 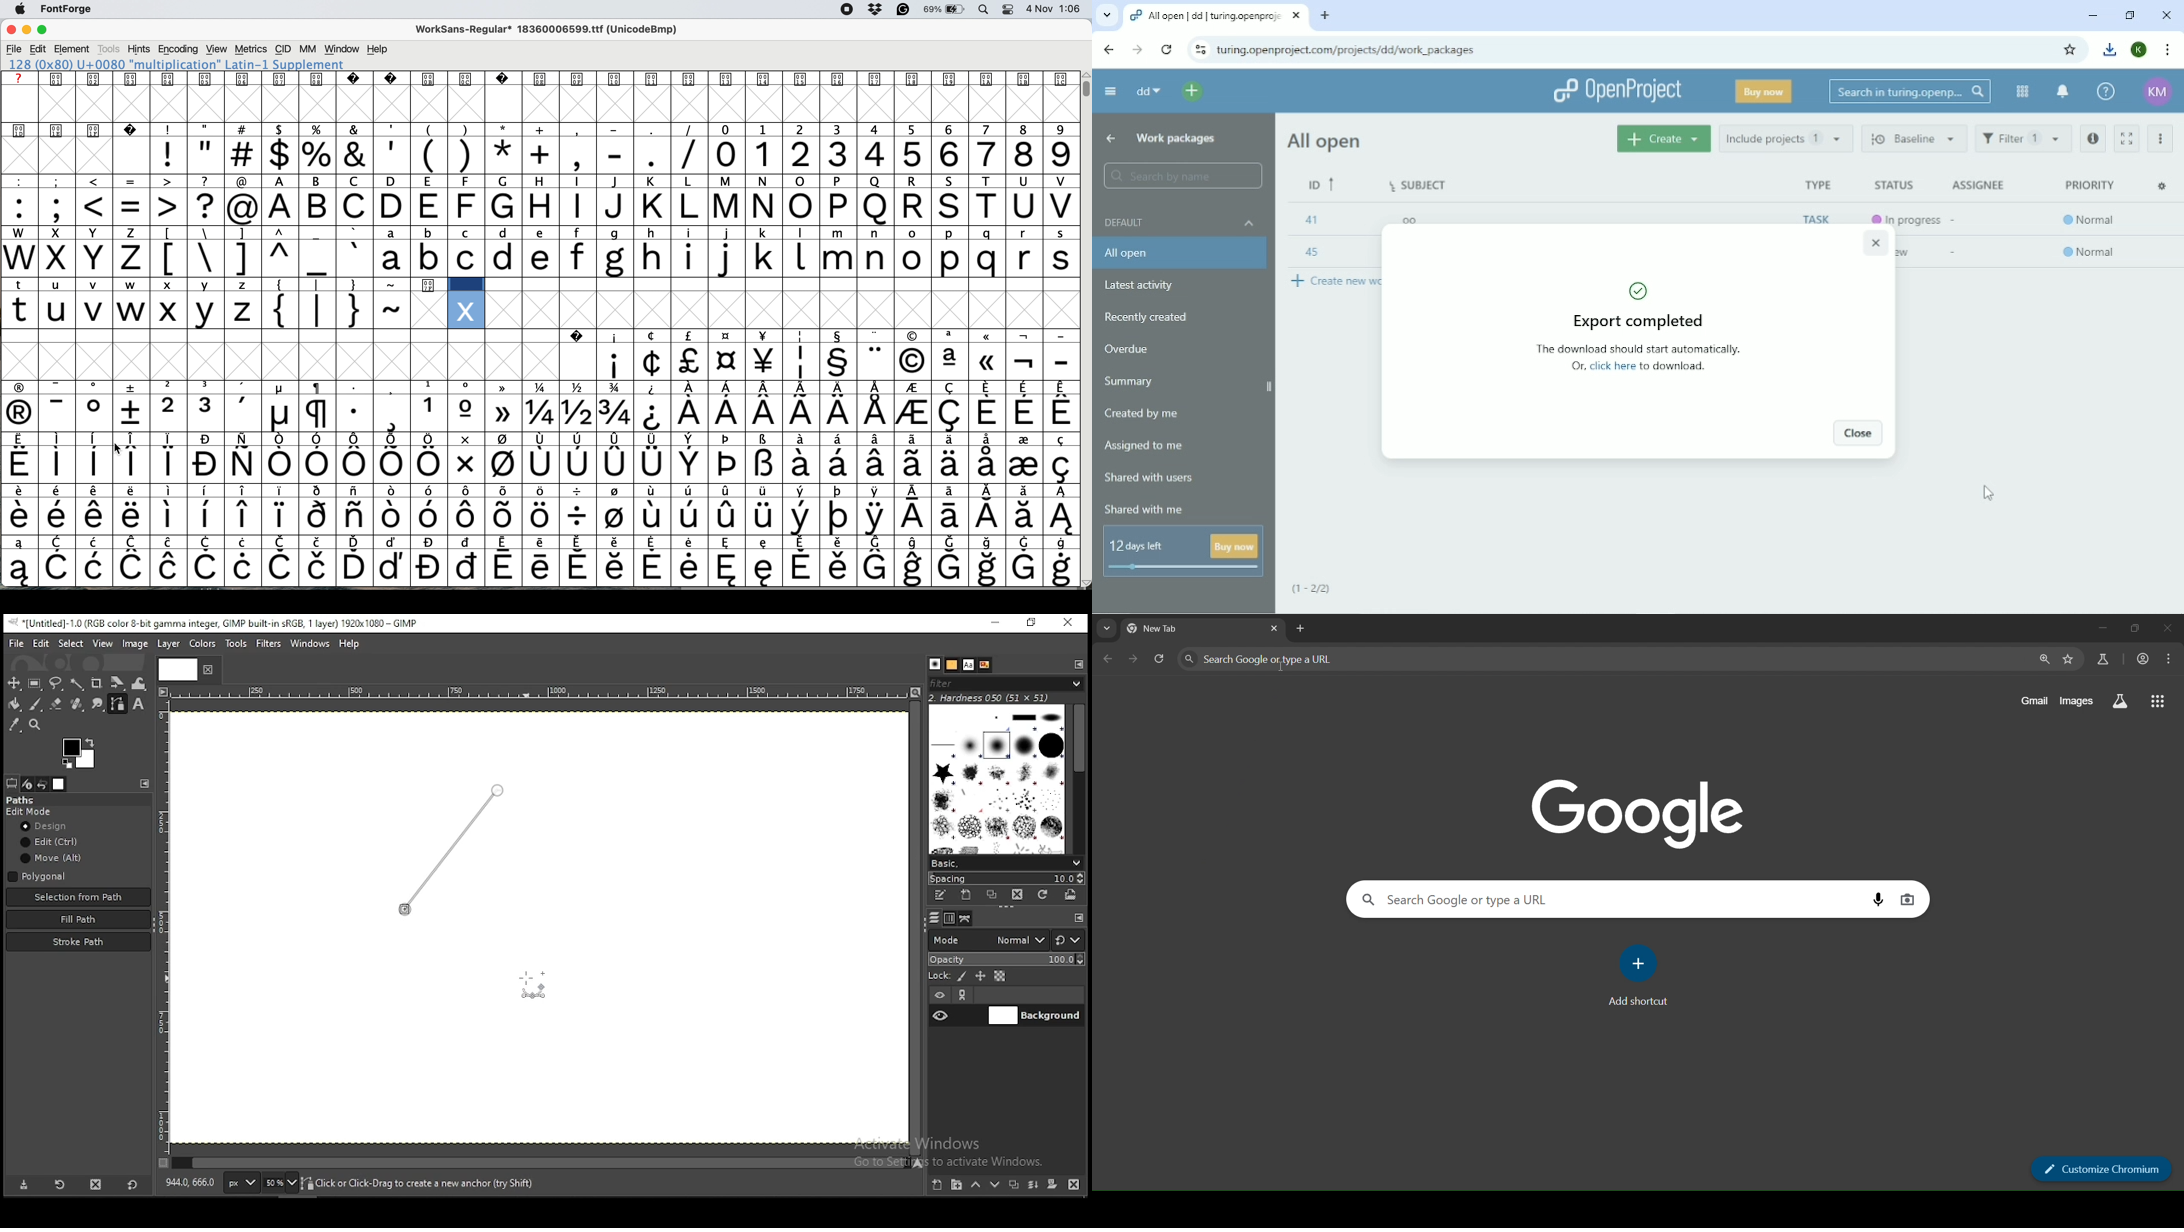 What do you see at coordinates (2091, 222) in the screenshot?
I see `Normal` at bounding box center [2091, 222].